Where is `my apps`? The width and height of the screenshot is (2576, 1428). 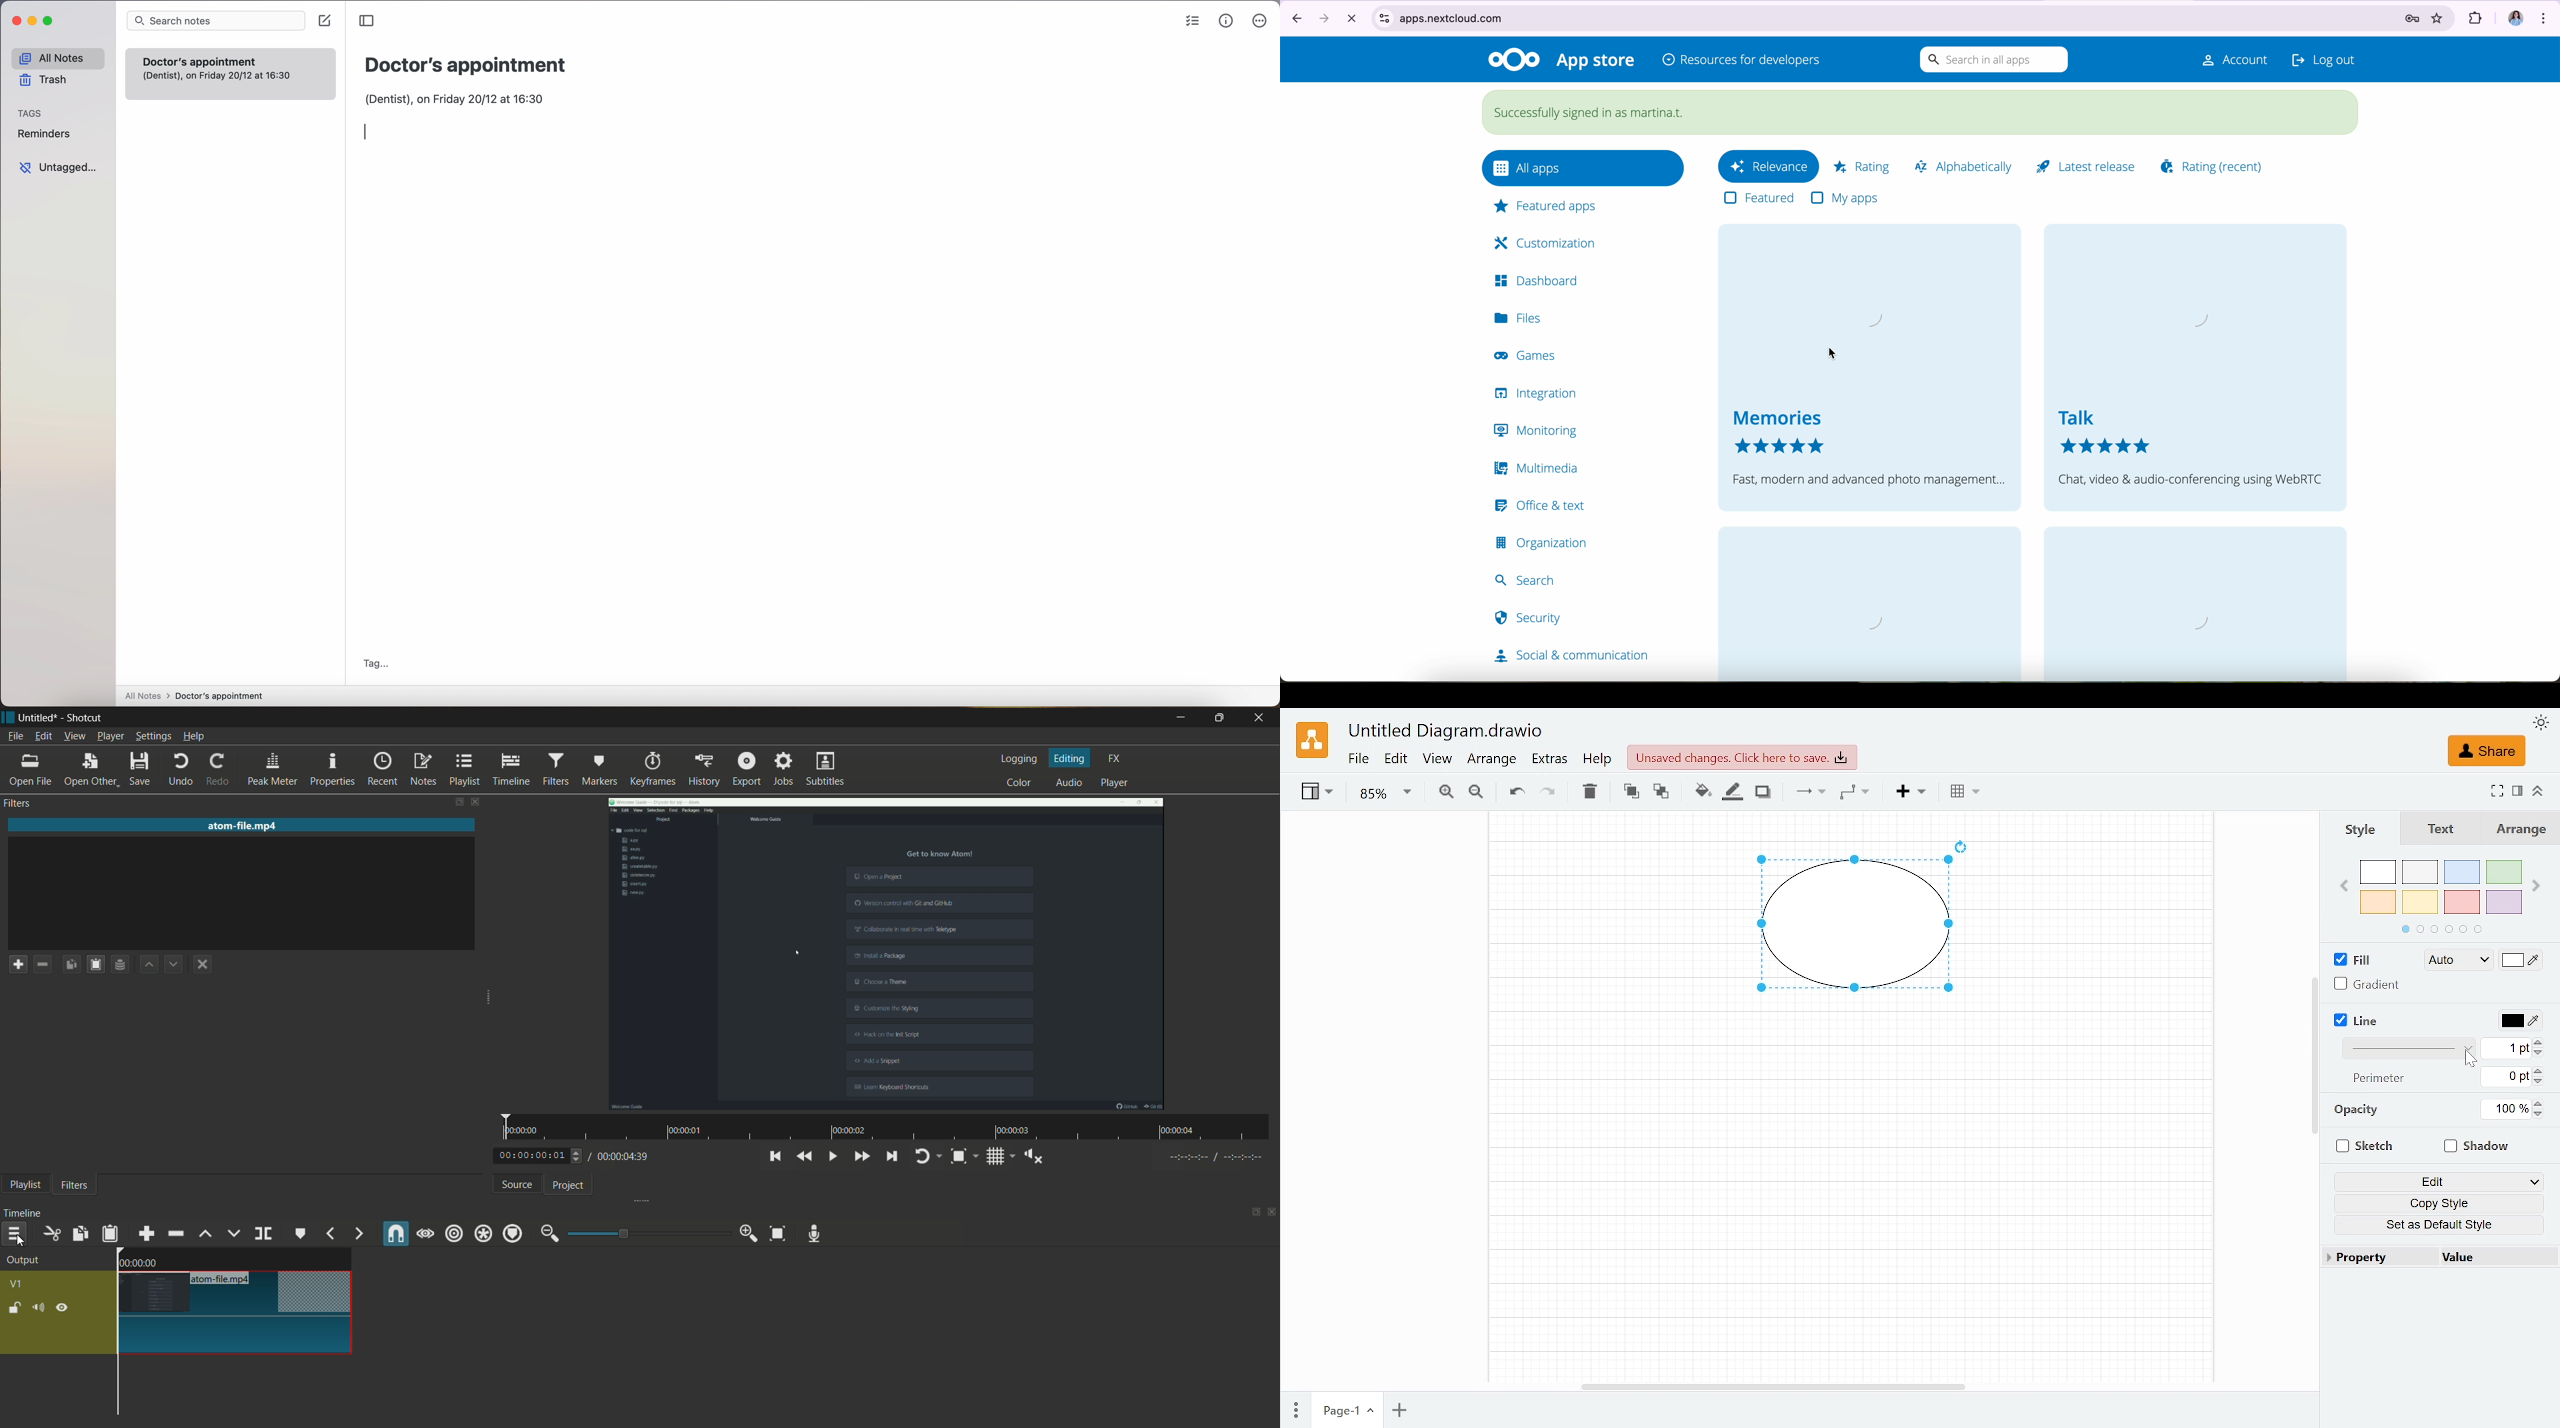 my apps is located at coordinates (1844, 196).